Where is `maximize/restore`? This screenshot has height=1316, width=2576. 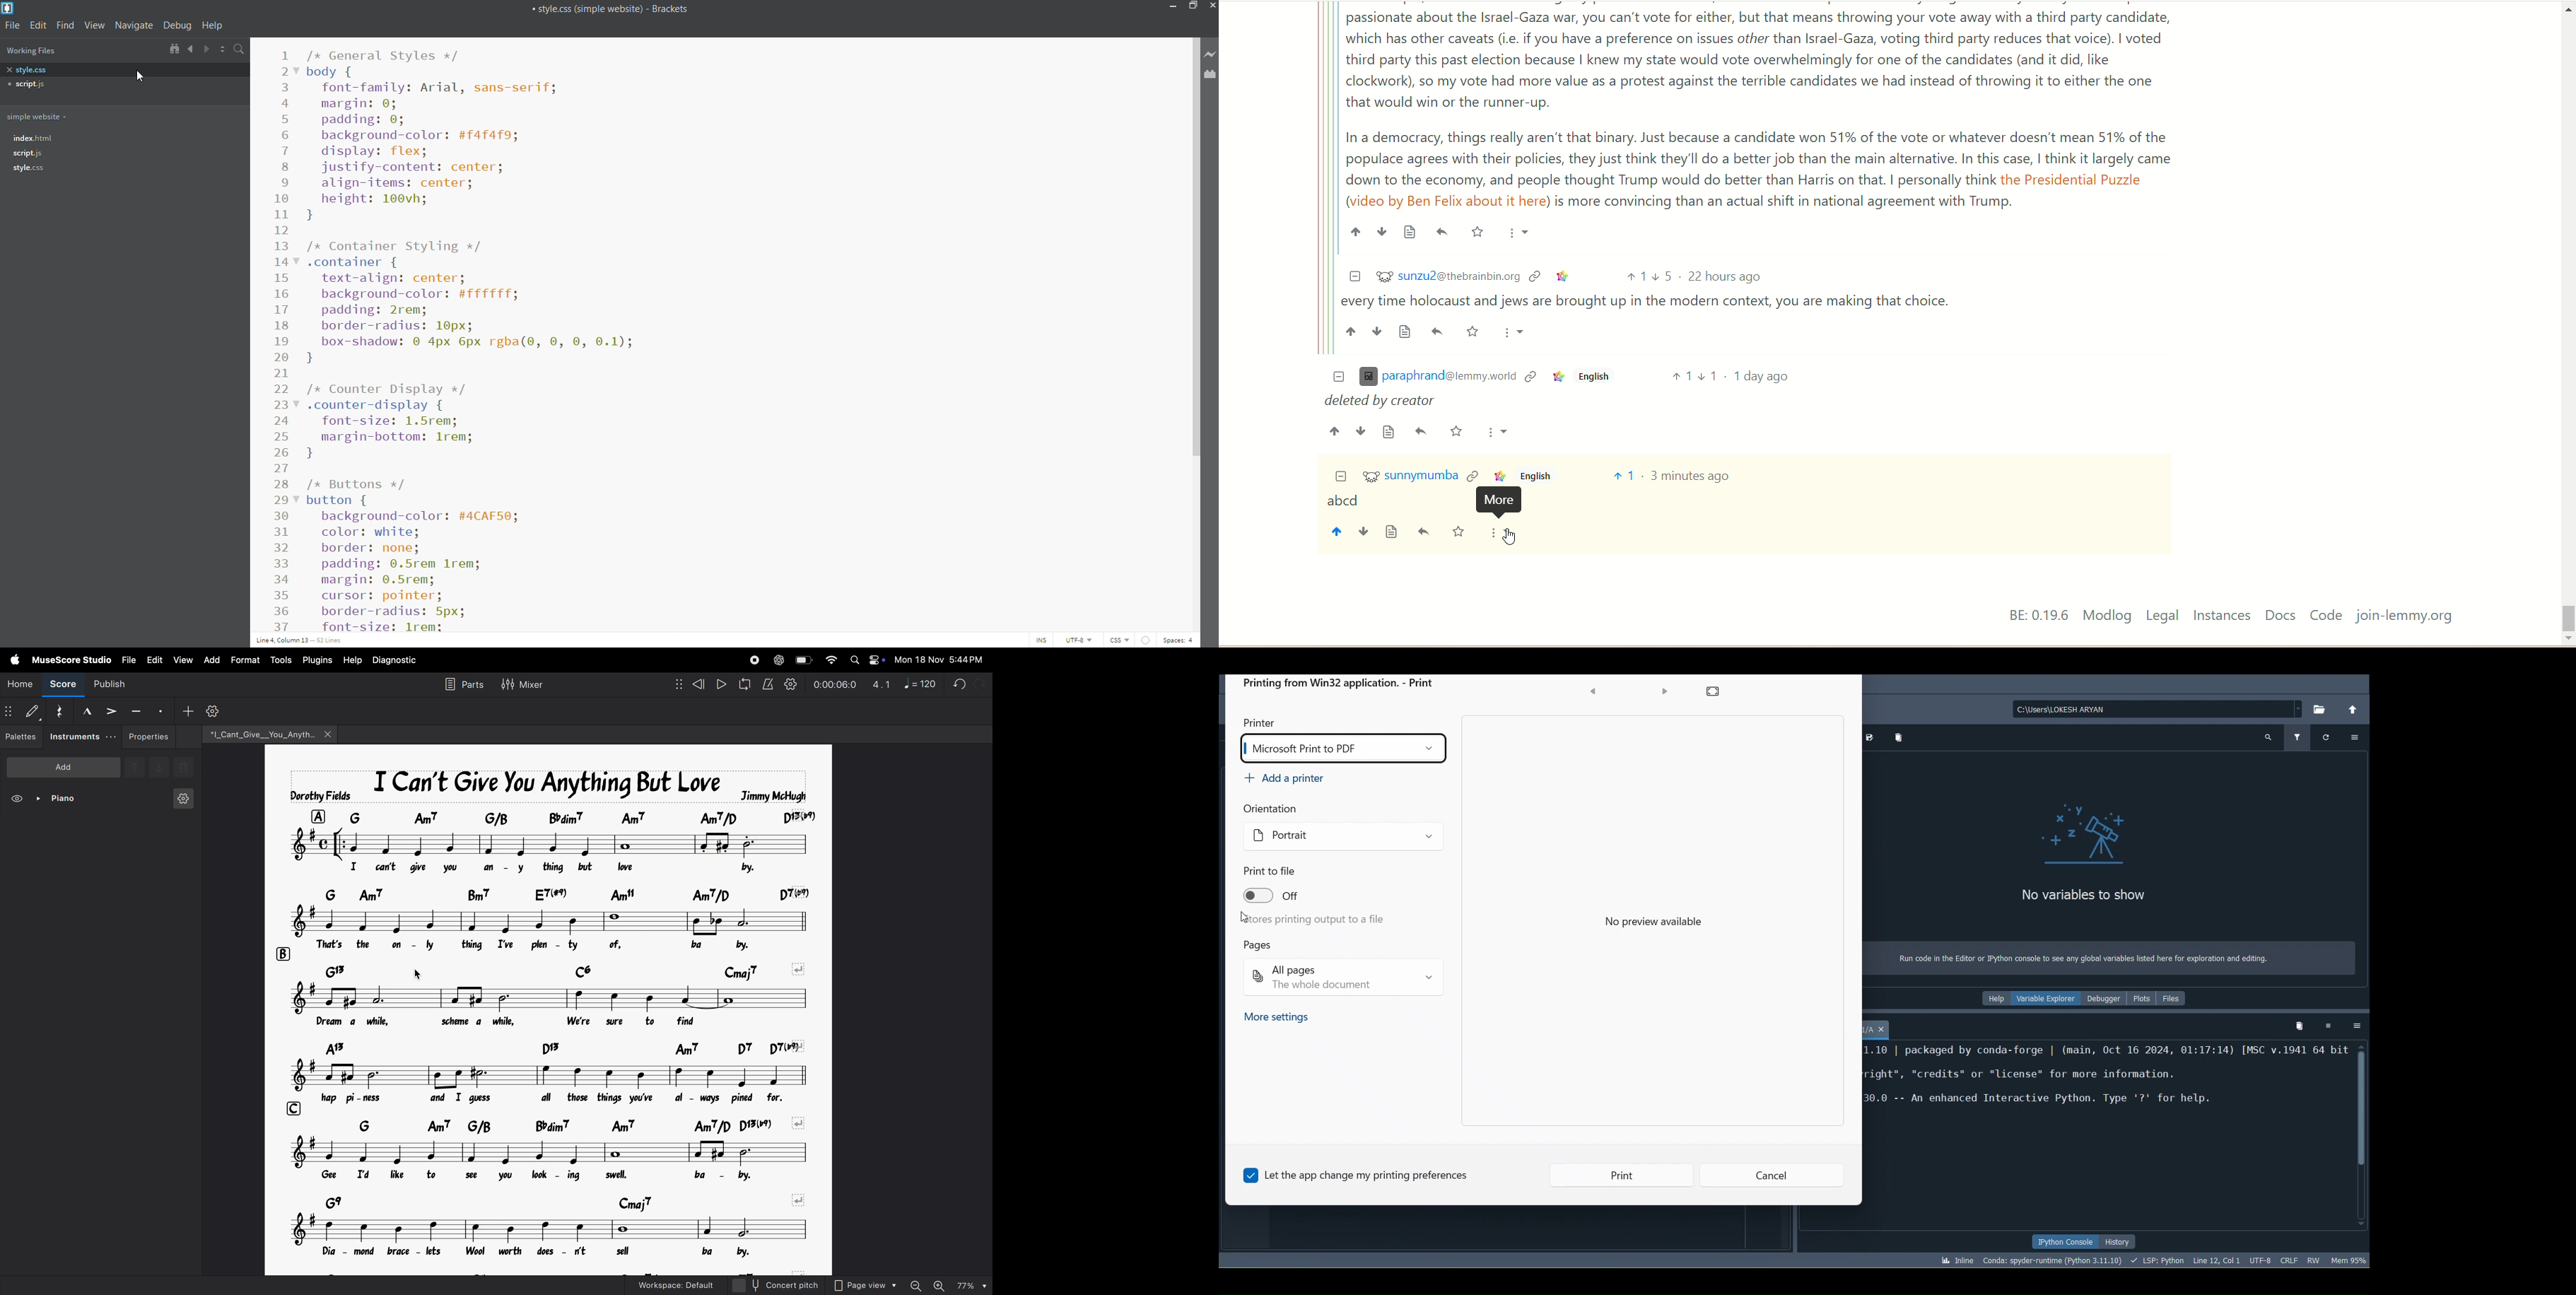 maximize/restore is located at coordinates (1193, 8).